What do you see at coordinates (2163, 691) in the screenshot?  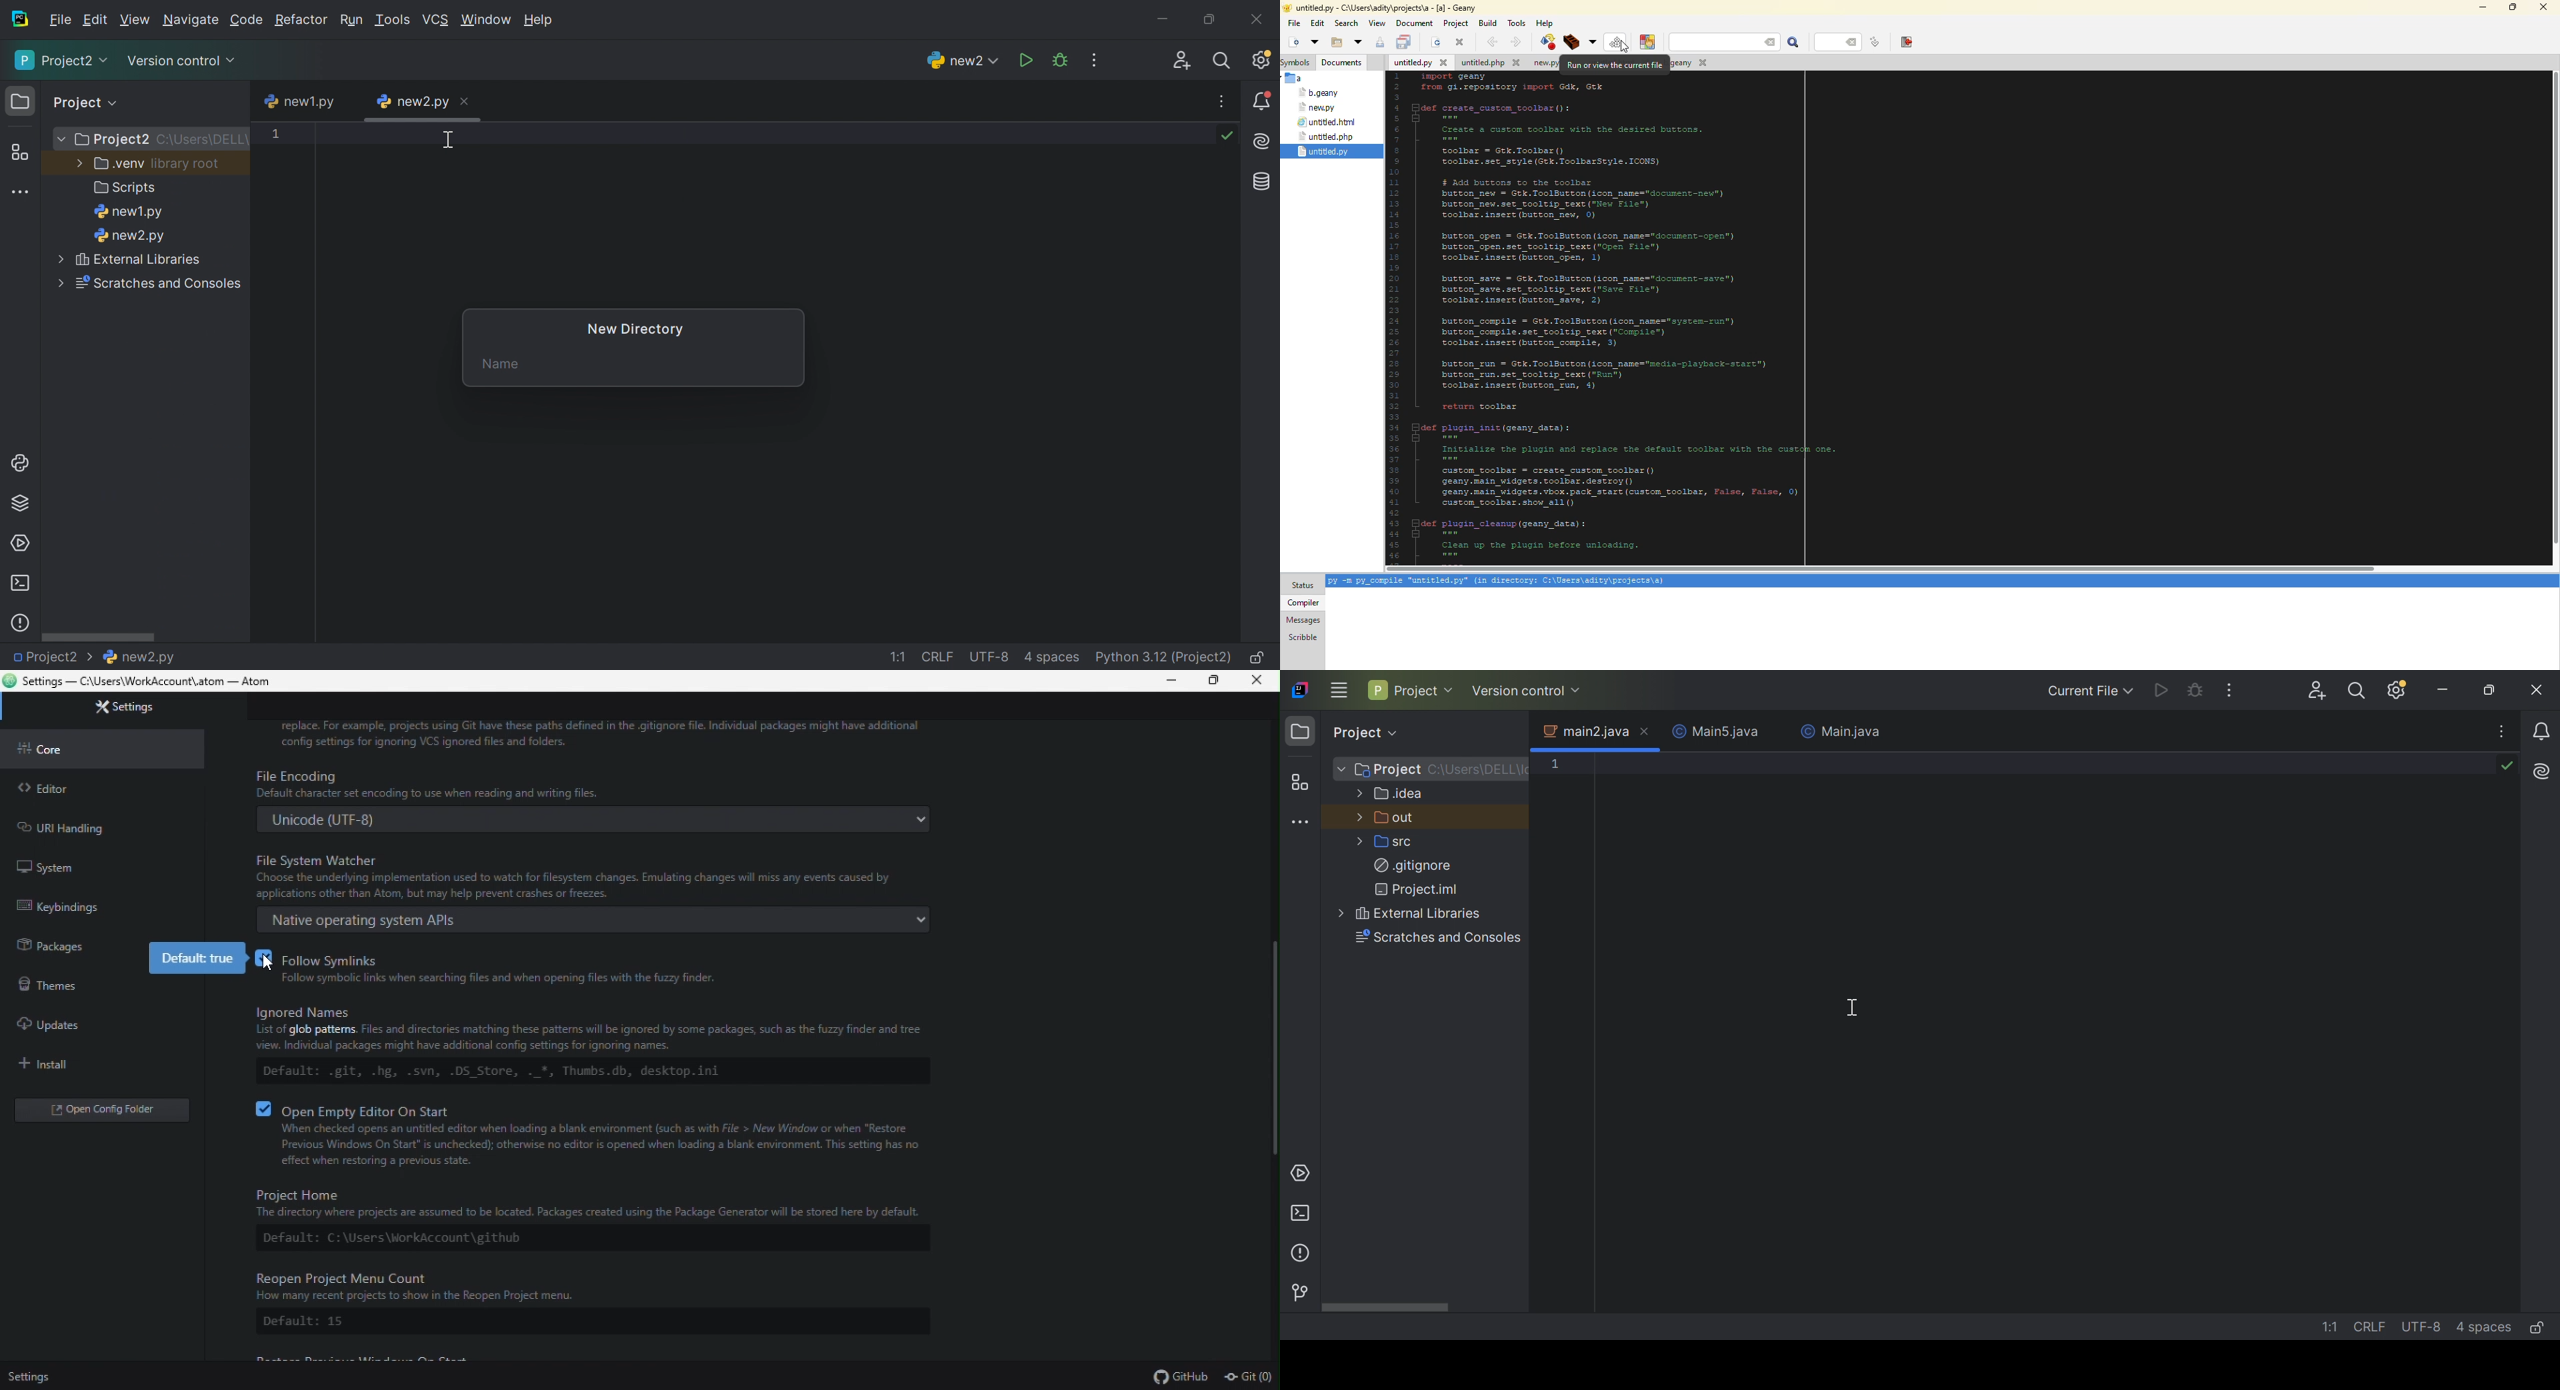 I see `Run` at bounding box center [2163, 691].